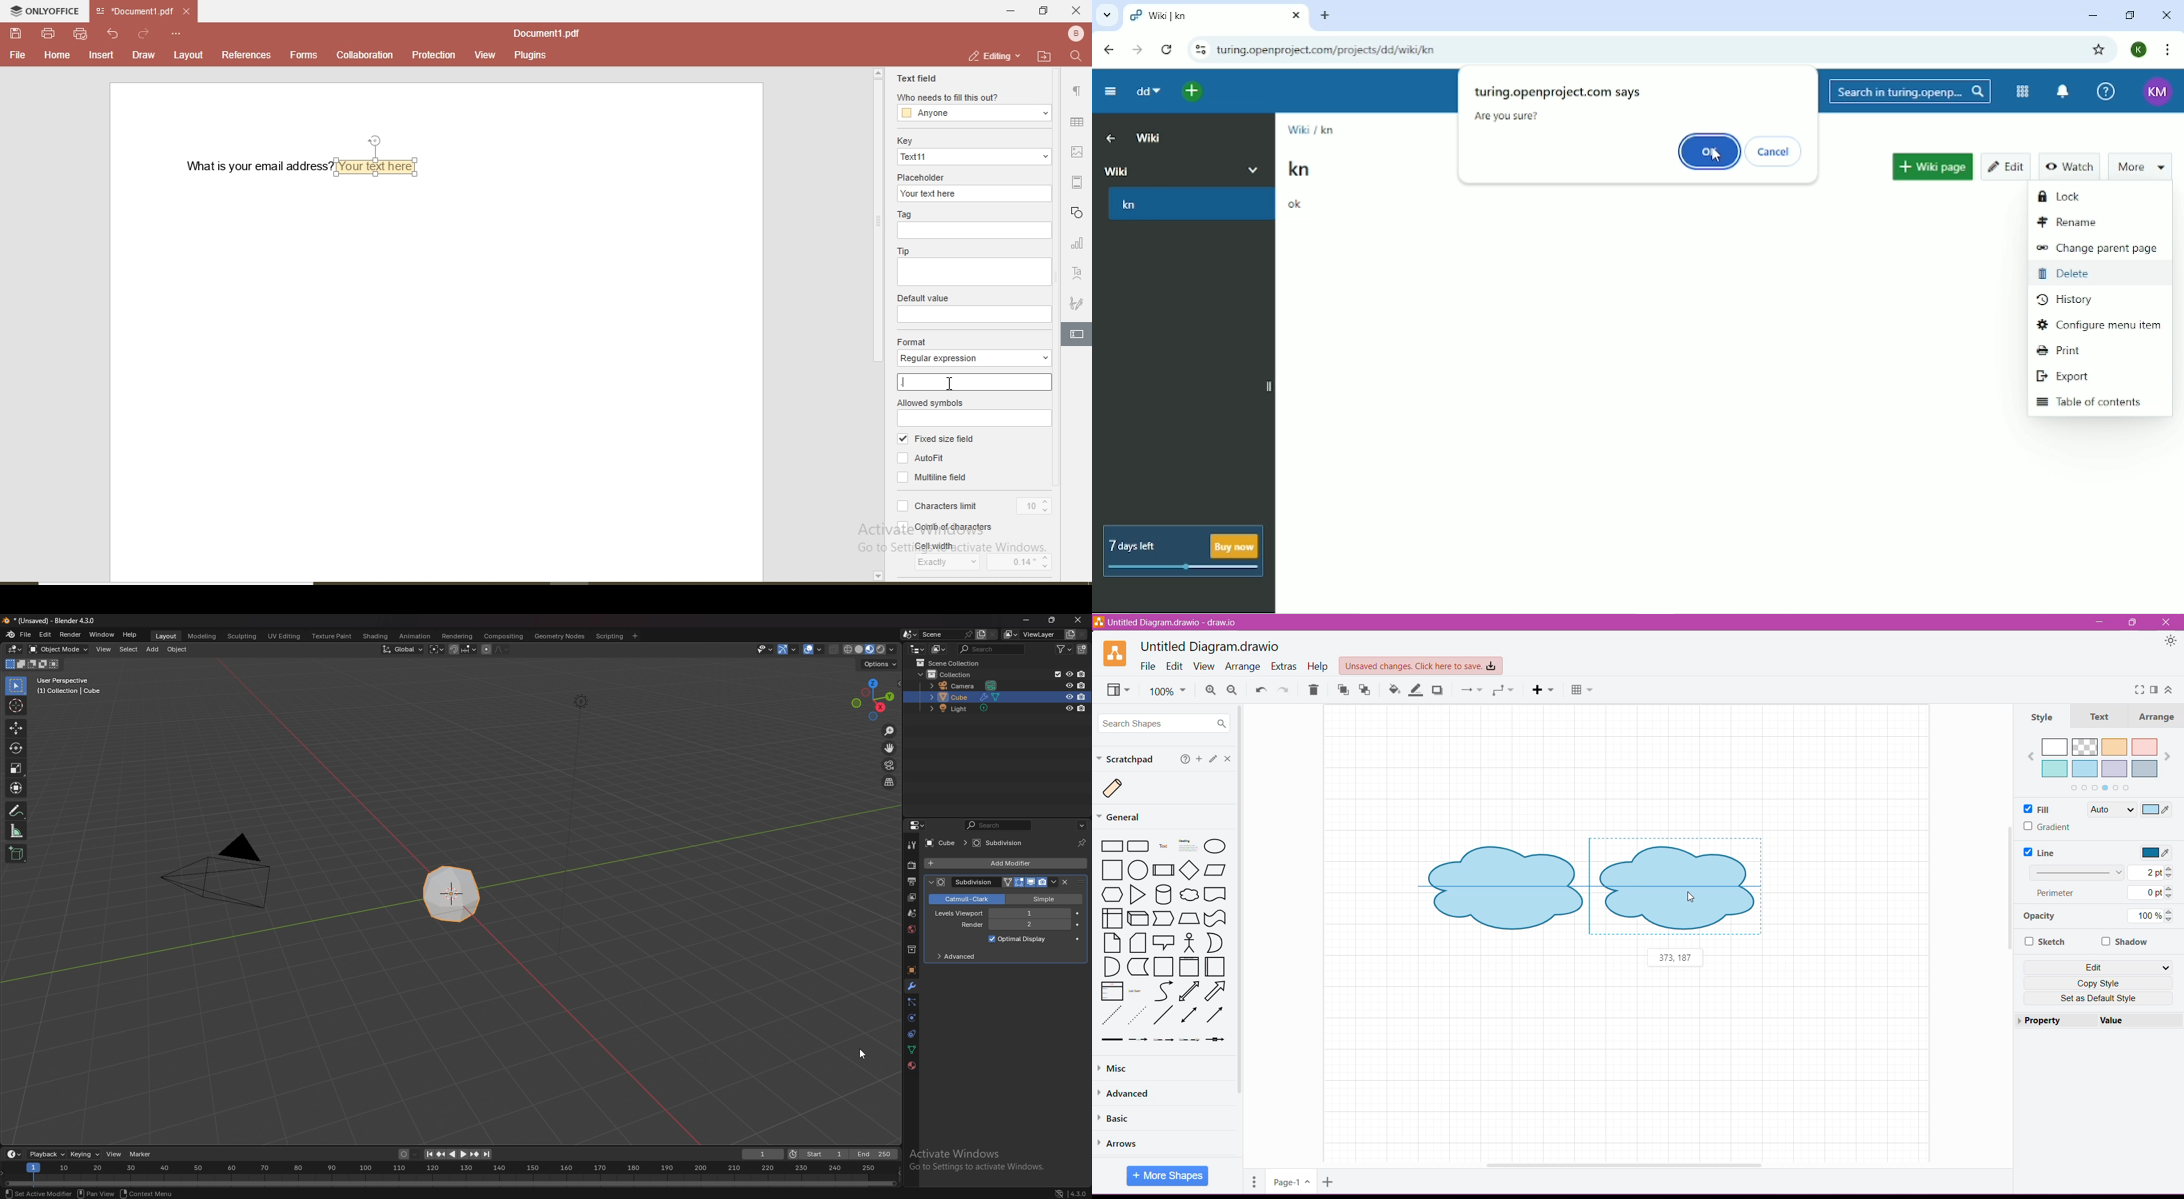 The height and width of the screenshot is (1204, 2184). I want to click on forms, so click(304, 54).